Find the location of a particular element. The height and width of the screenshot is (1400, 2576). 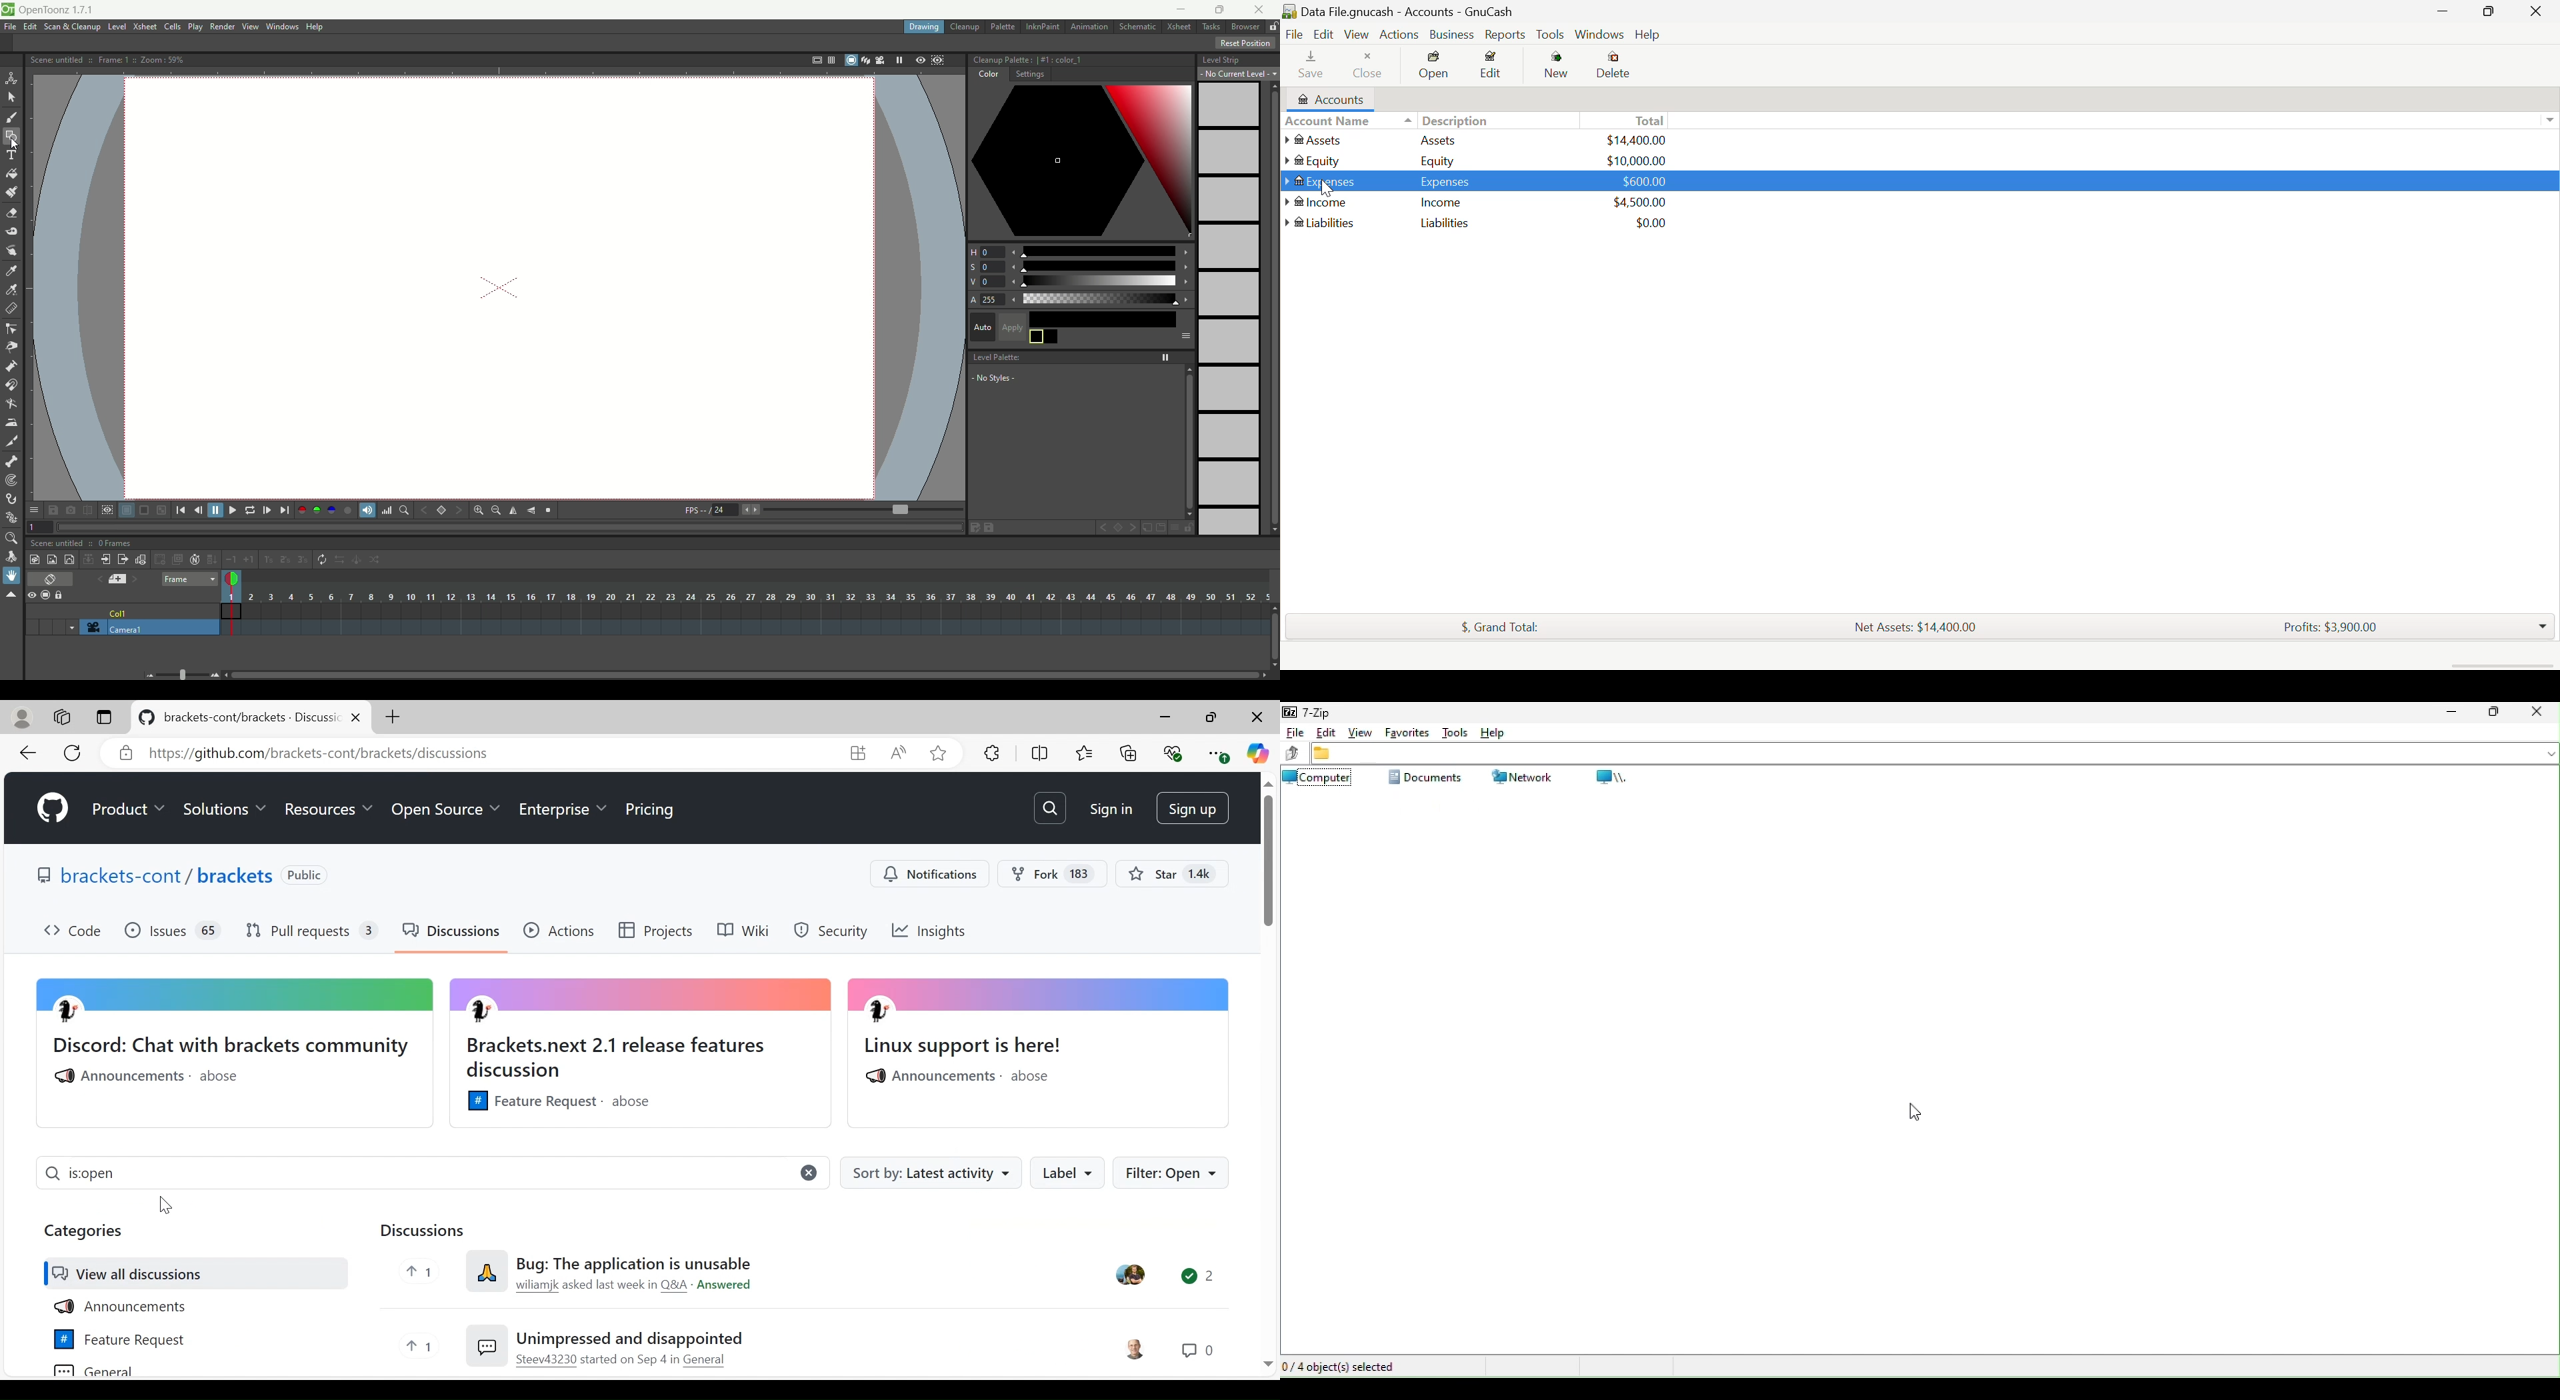

Edit is located at coordinates (1493, 66).